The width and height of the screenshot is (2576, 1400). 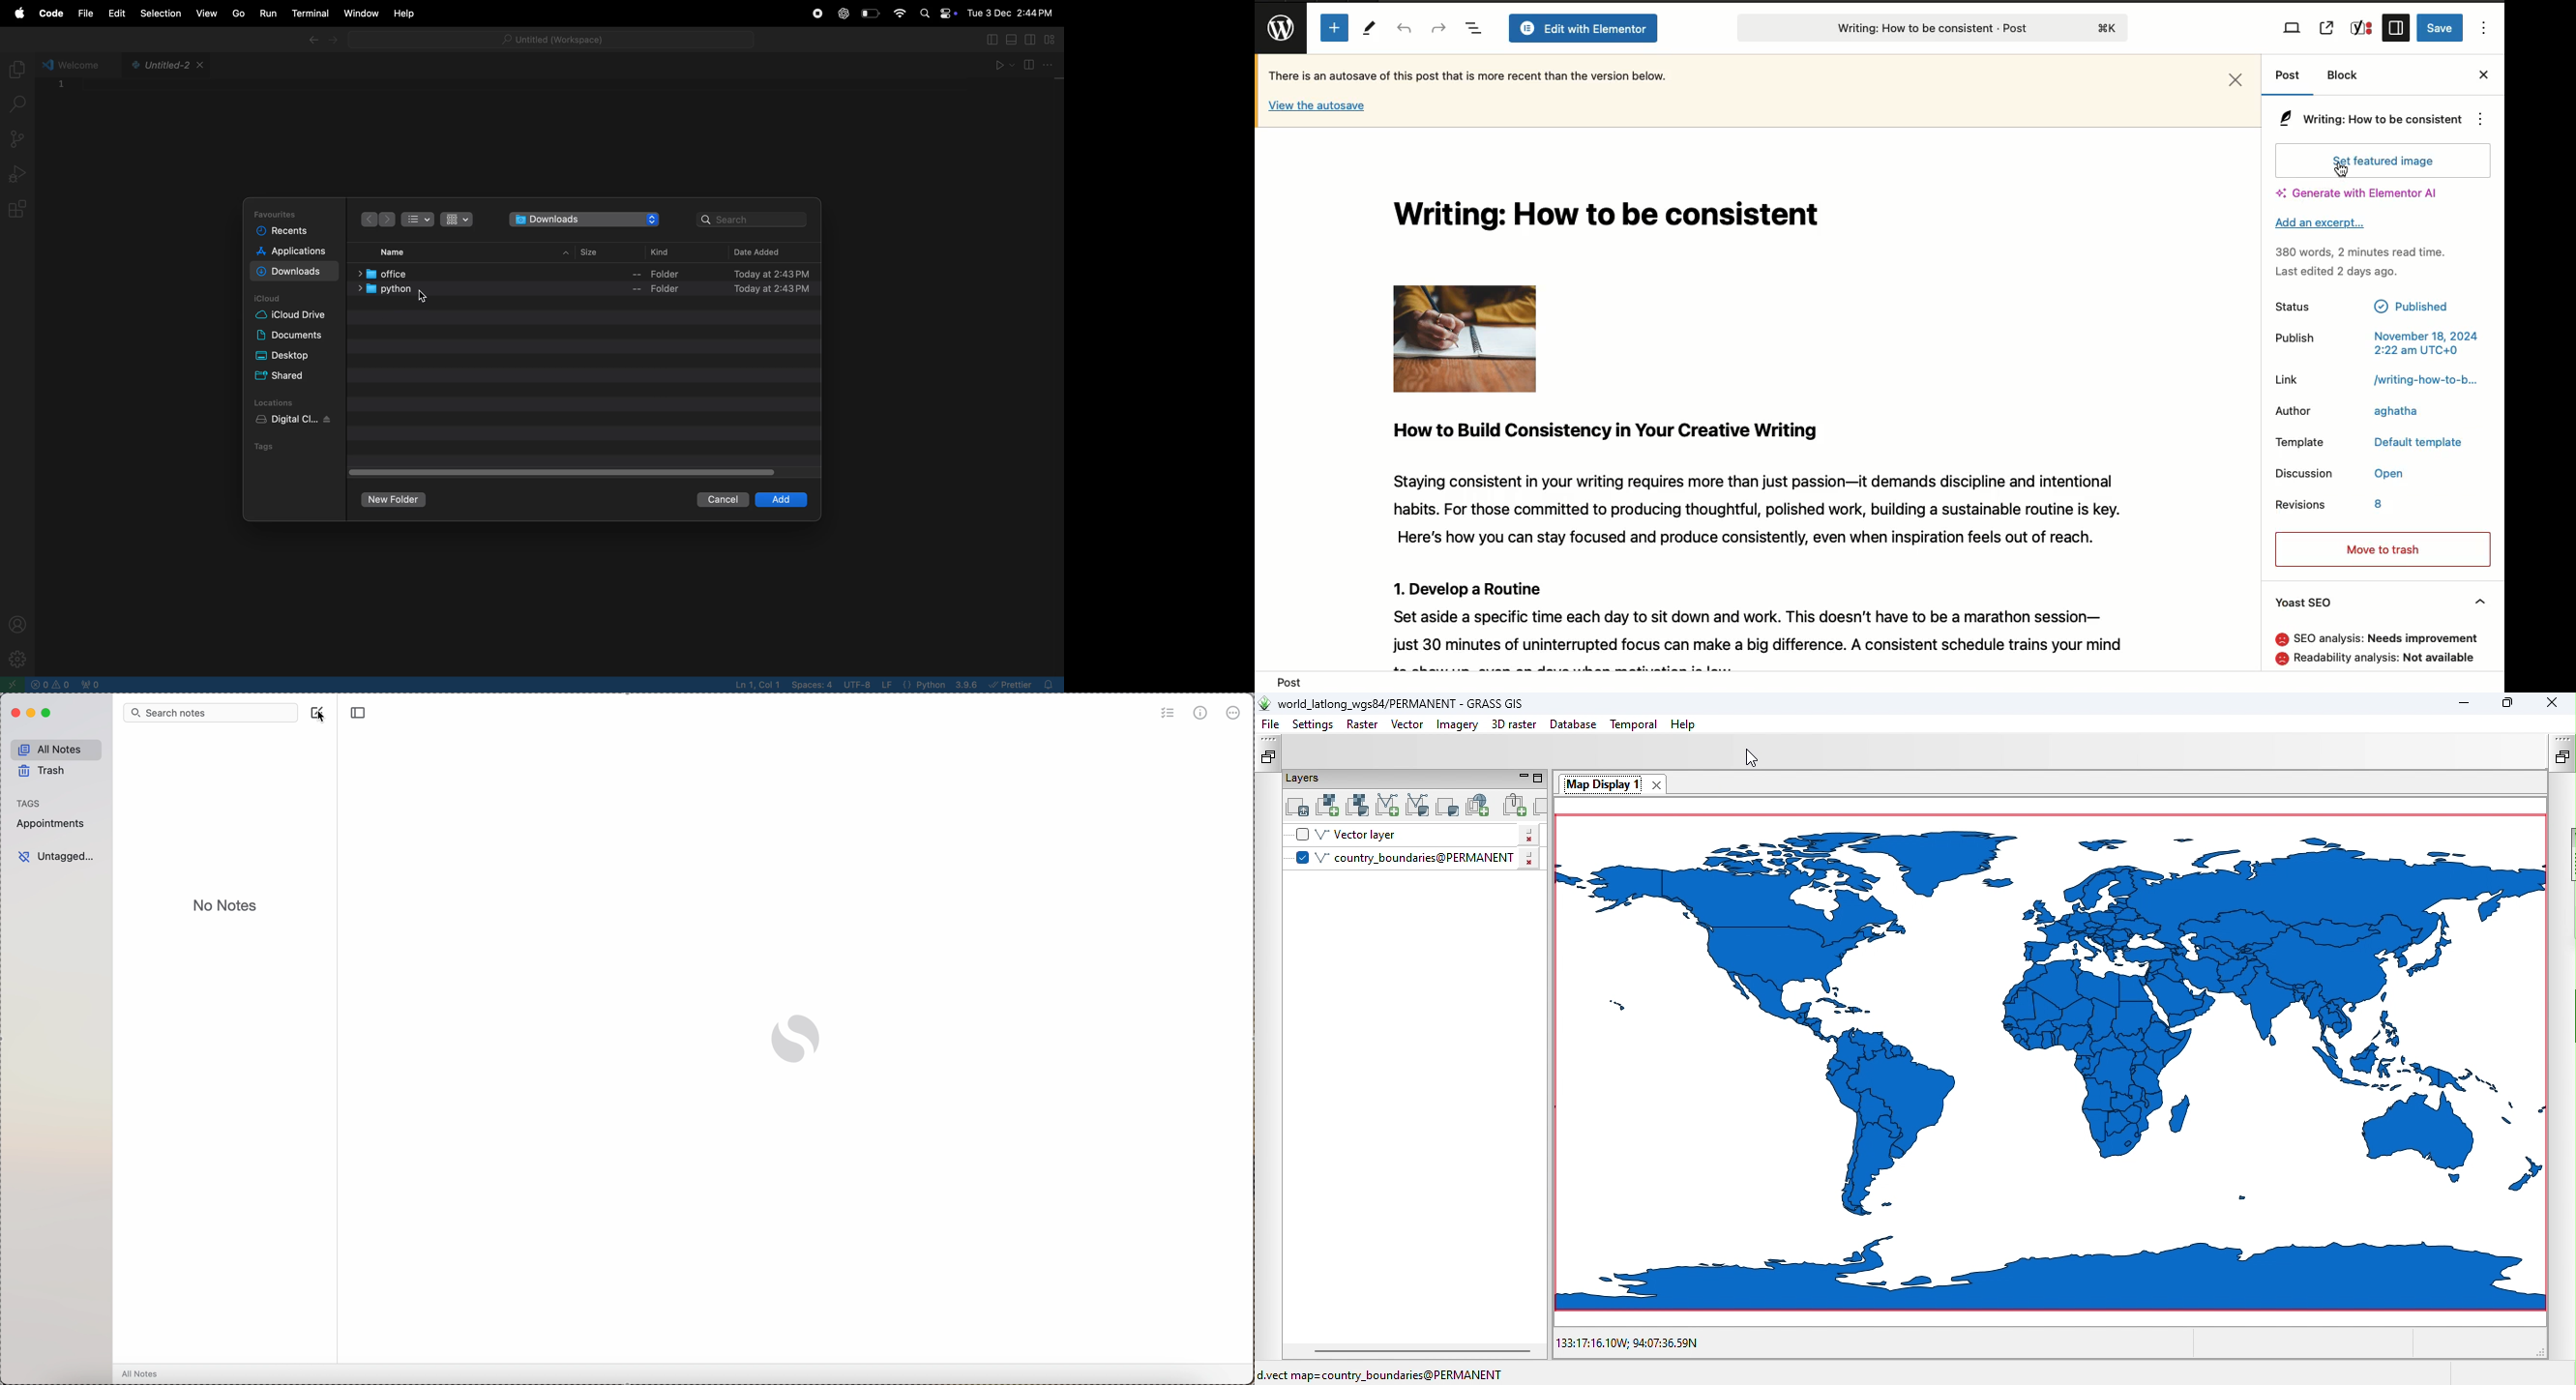 I want to click on metrics, so click(x=1202, y=712).